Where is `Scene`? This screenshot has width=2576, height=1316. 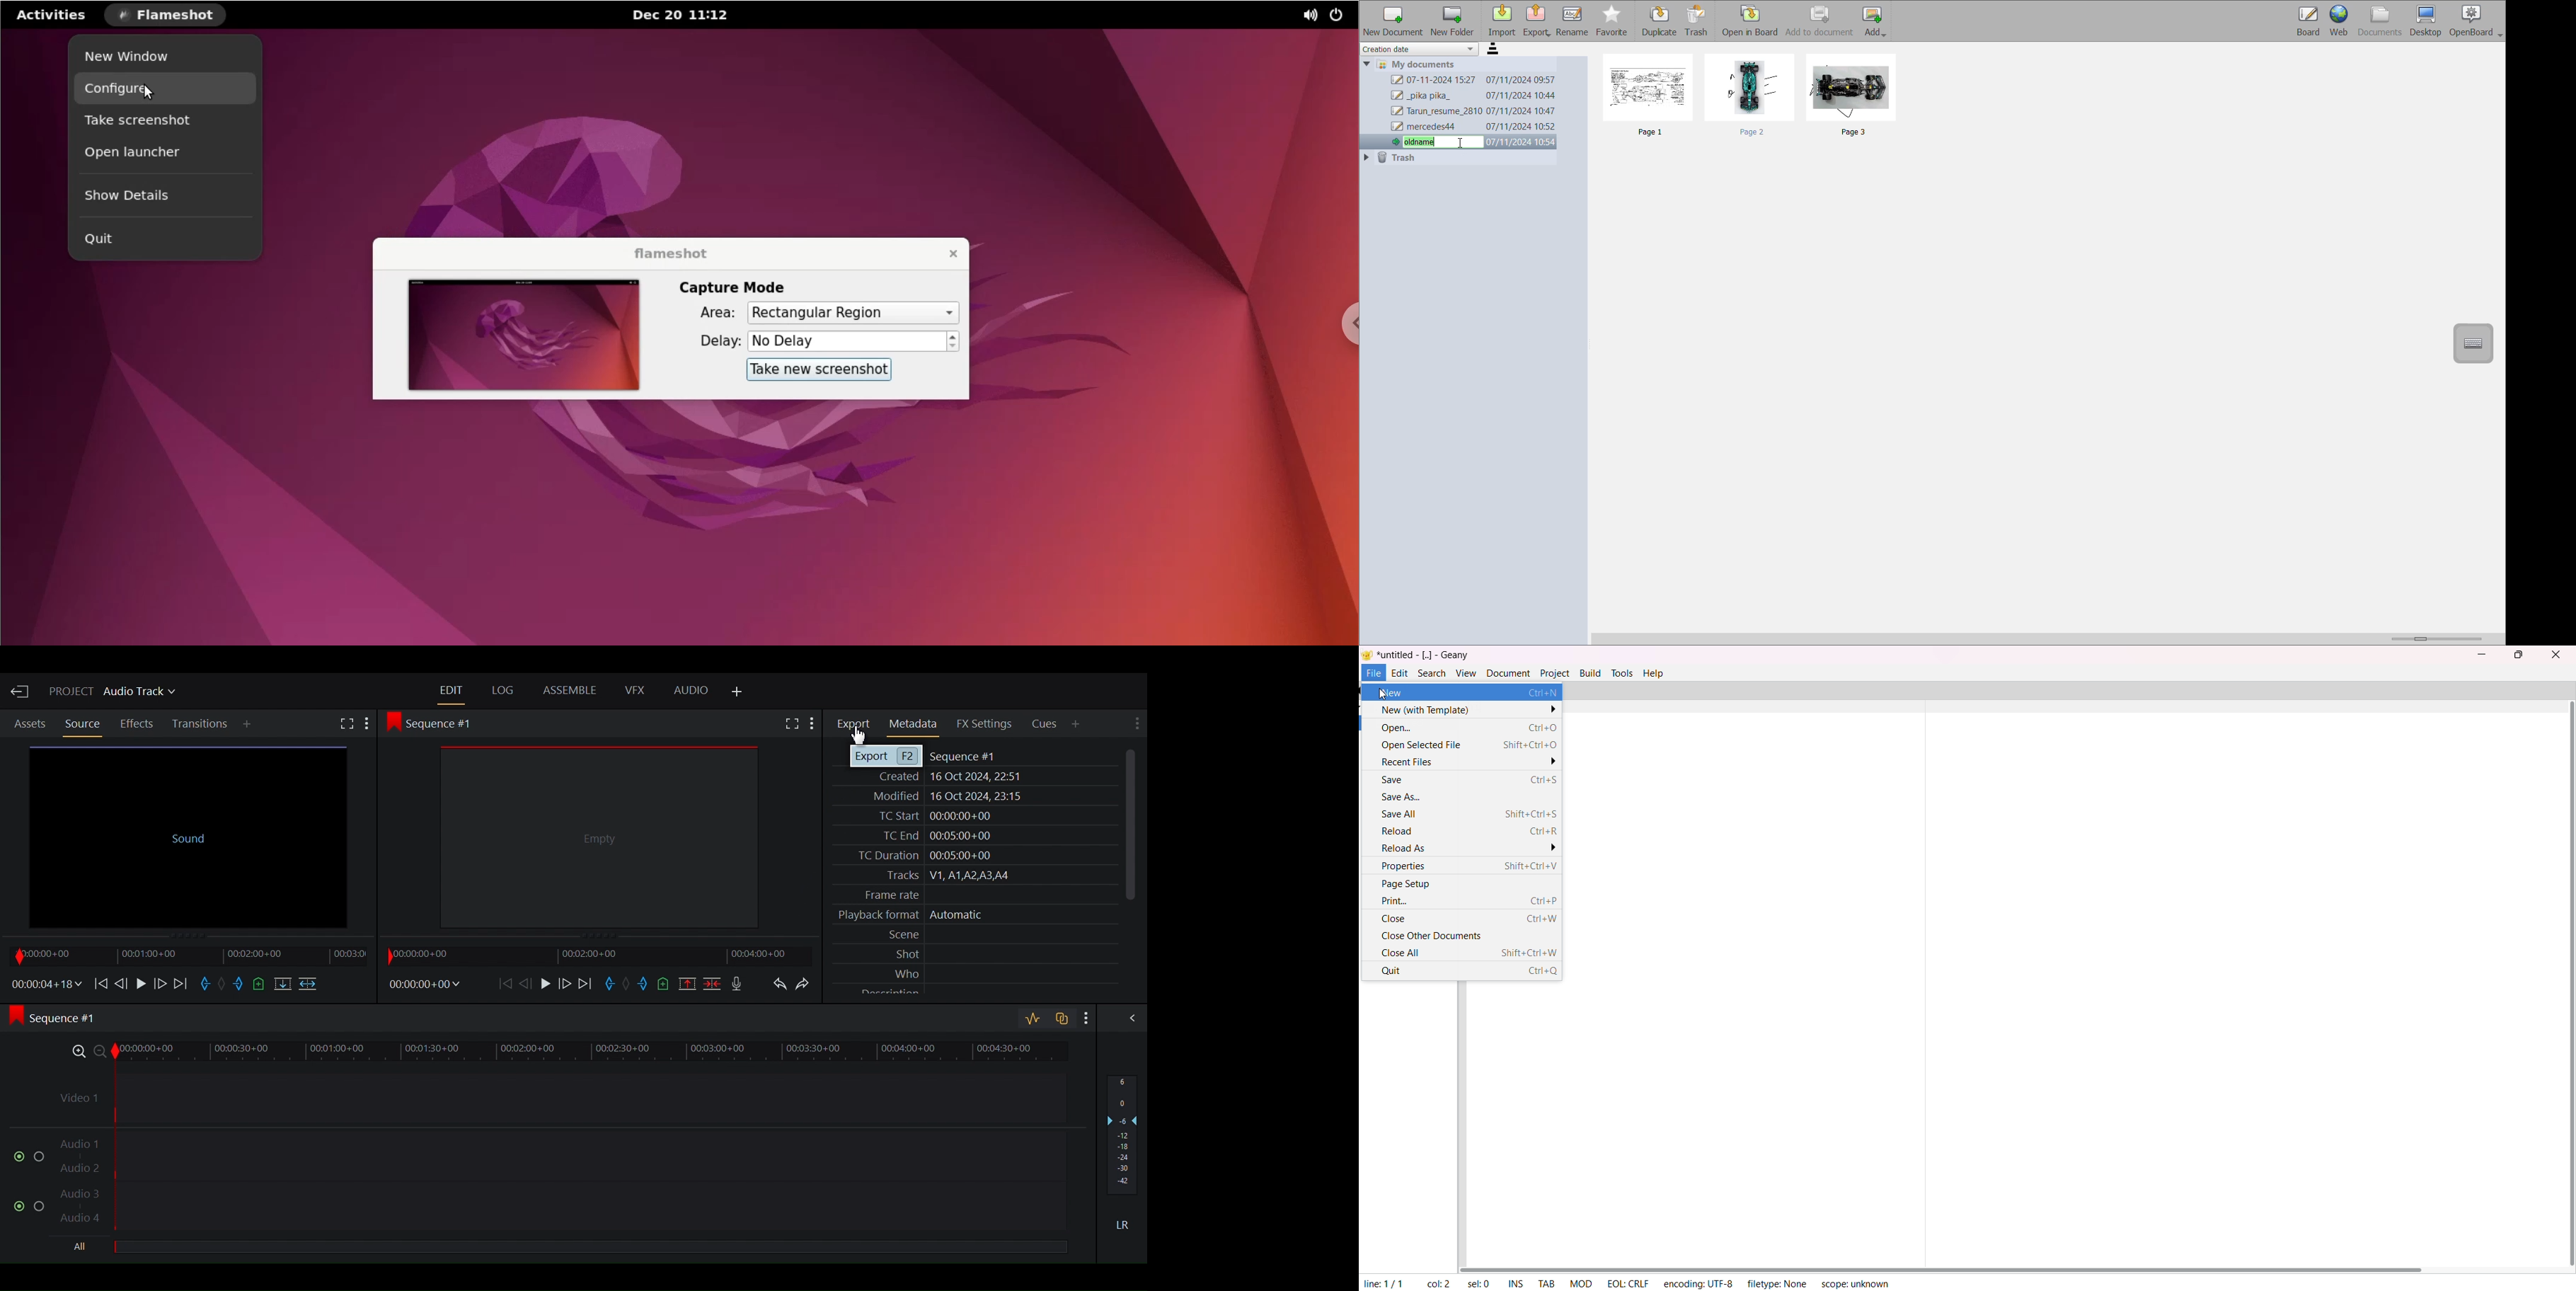
Scene is located at coordinates (900, 935).